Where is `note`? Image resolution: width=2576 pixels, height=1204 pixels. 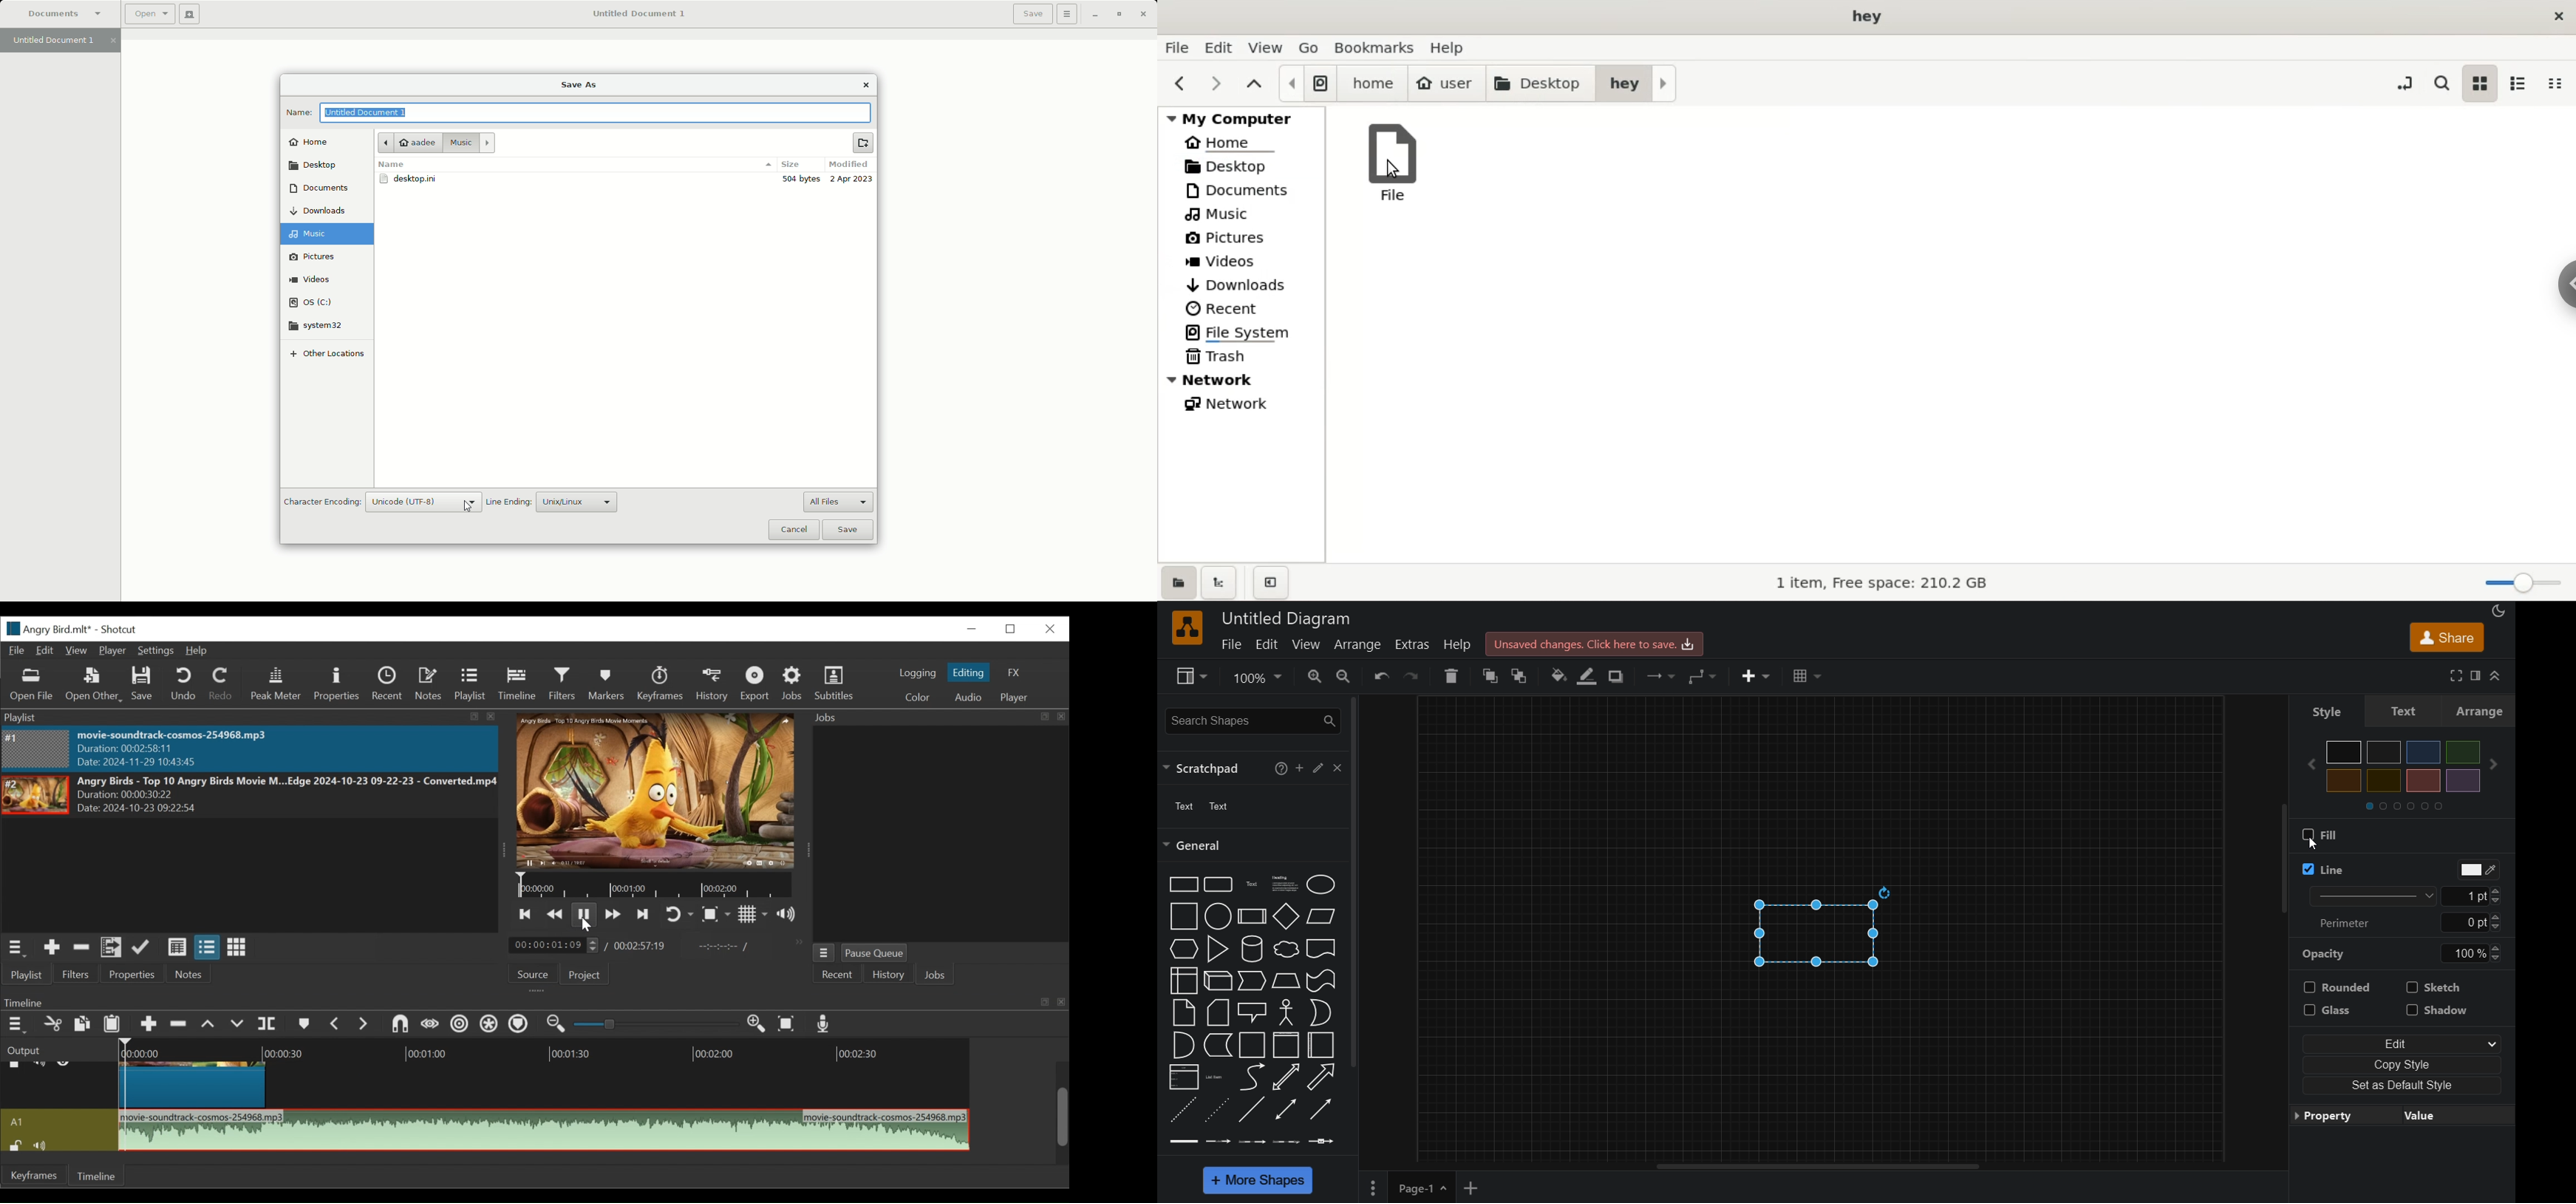
note is located at coordinates (1186, 1013).